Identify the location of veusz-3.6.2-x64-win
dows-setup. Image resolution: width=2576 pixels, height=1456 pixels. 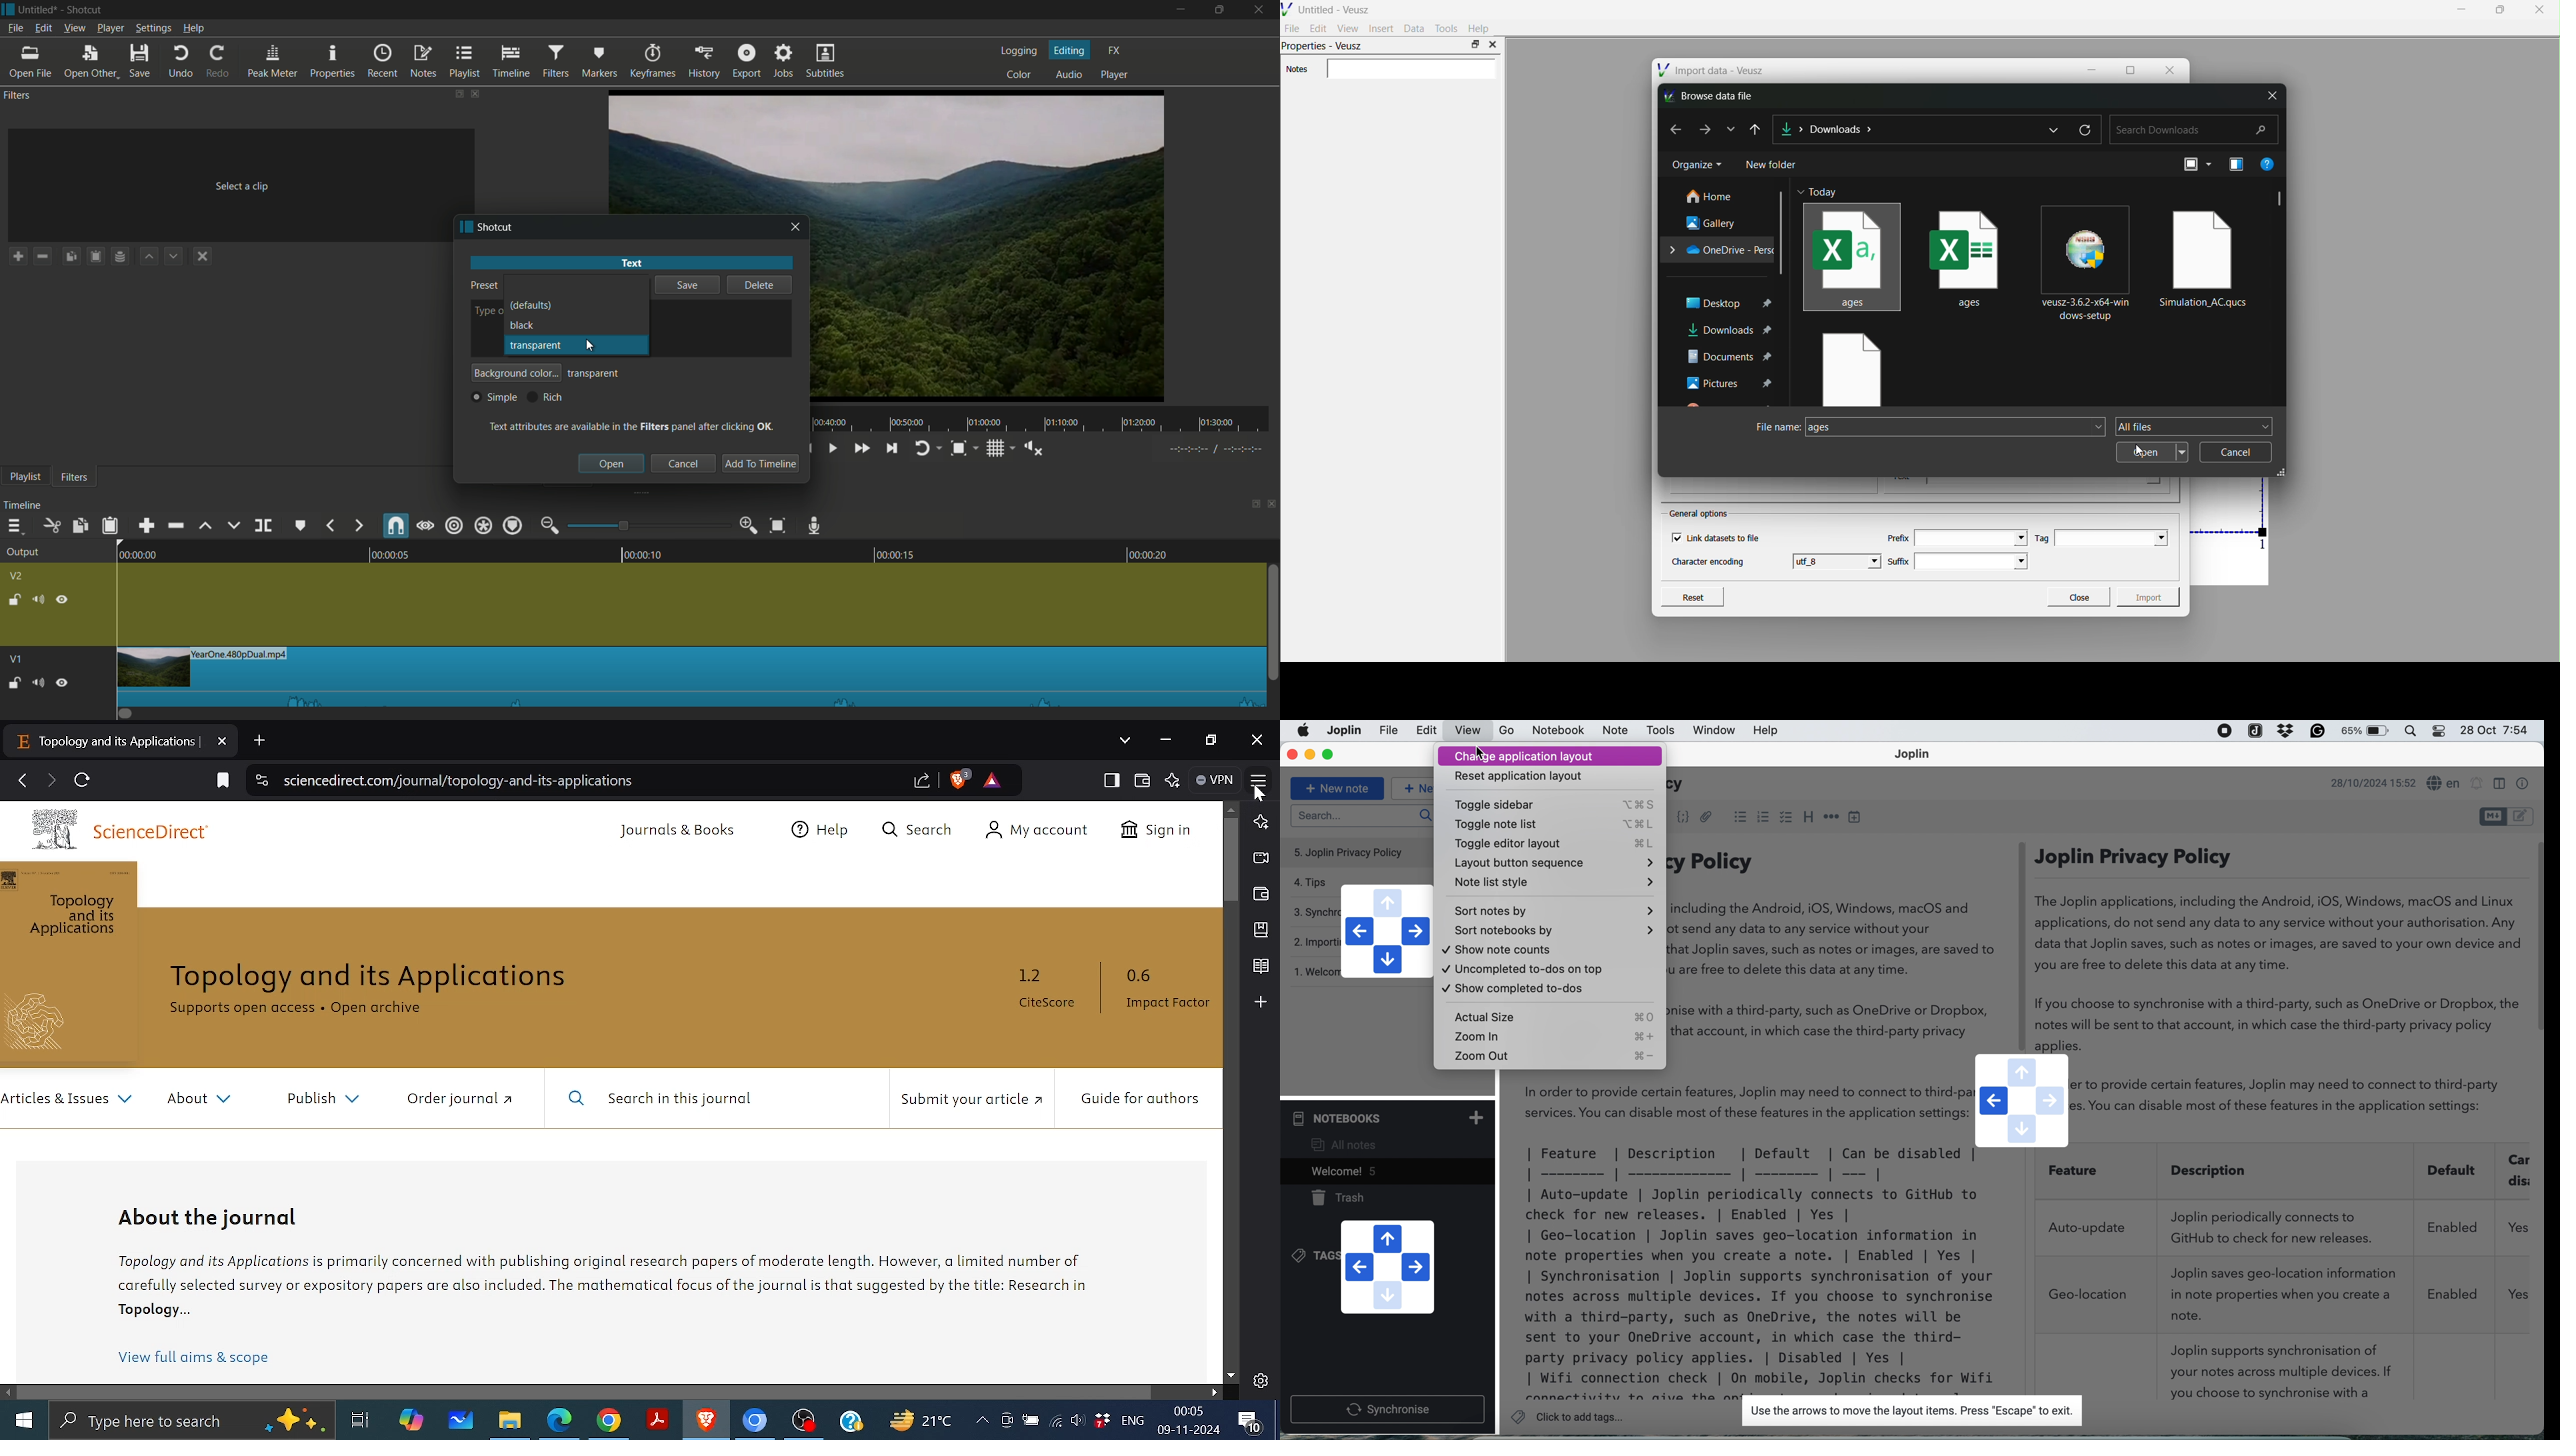
(2089, 262).